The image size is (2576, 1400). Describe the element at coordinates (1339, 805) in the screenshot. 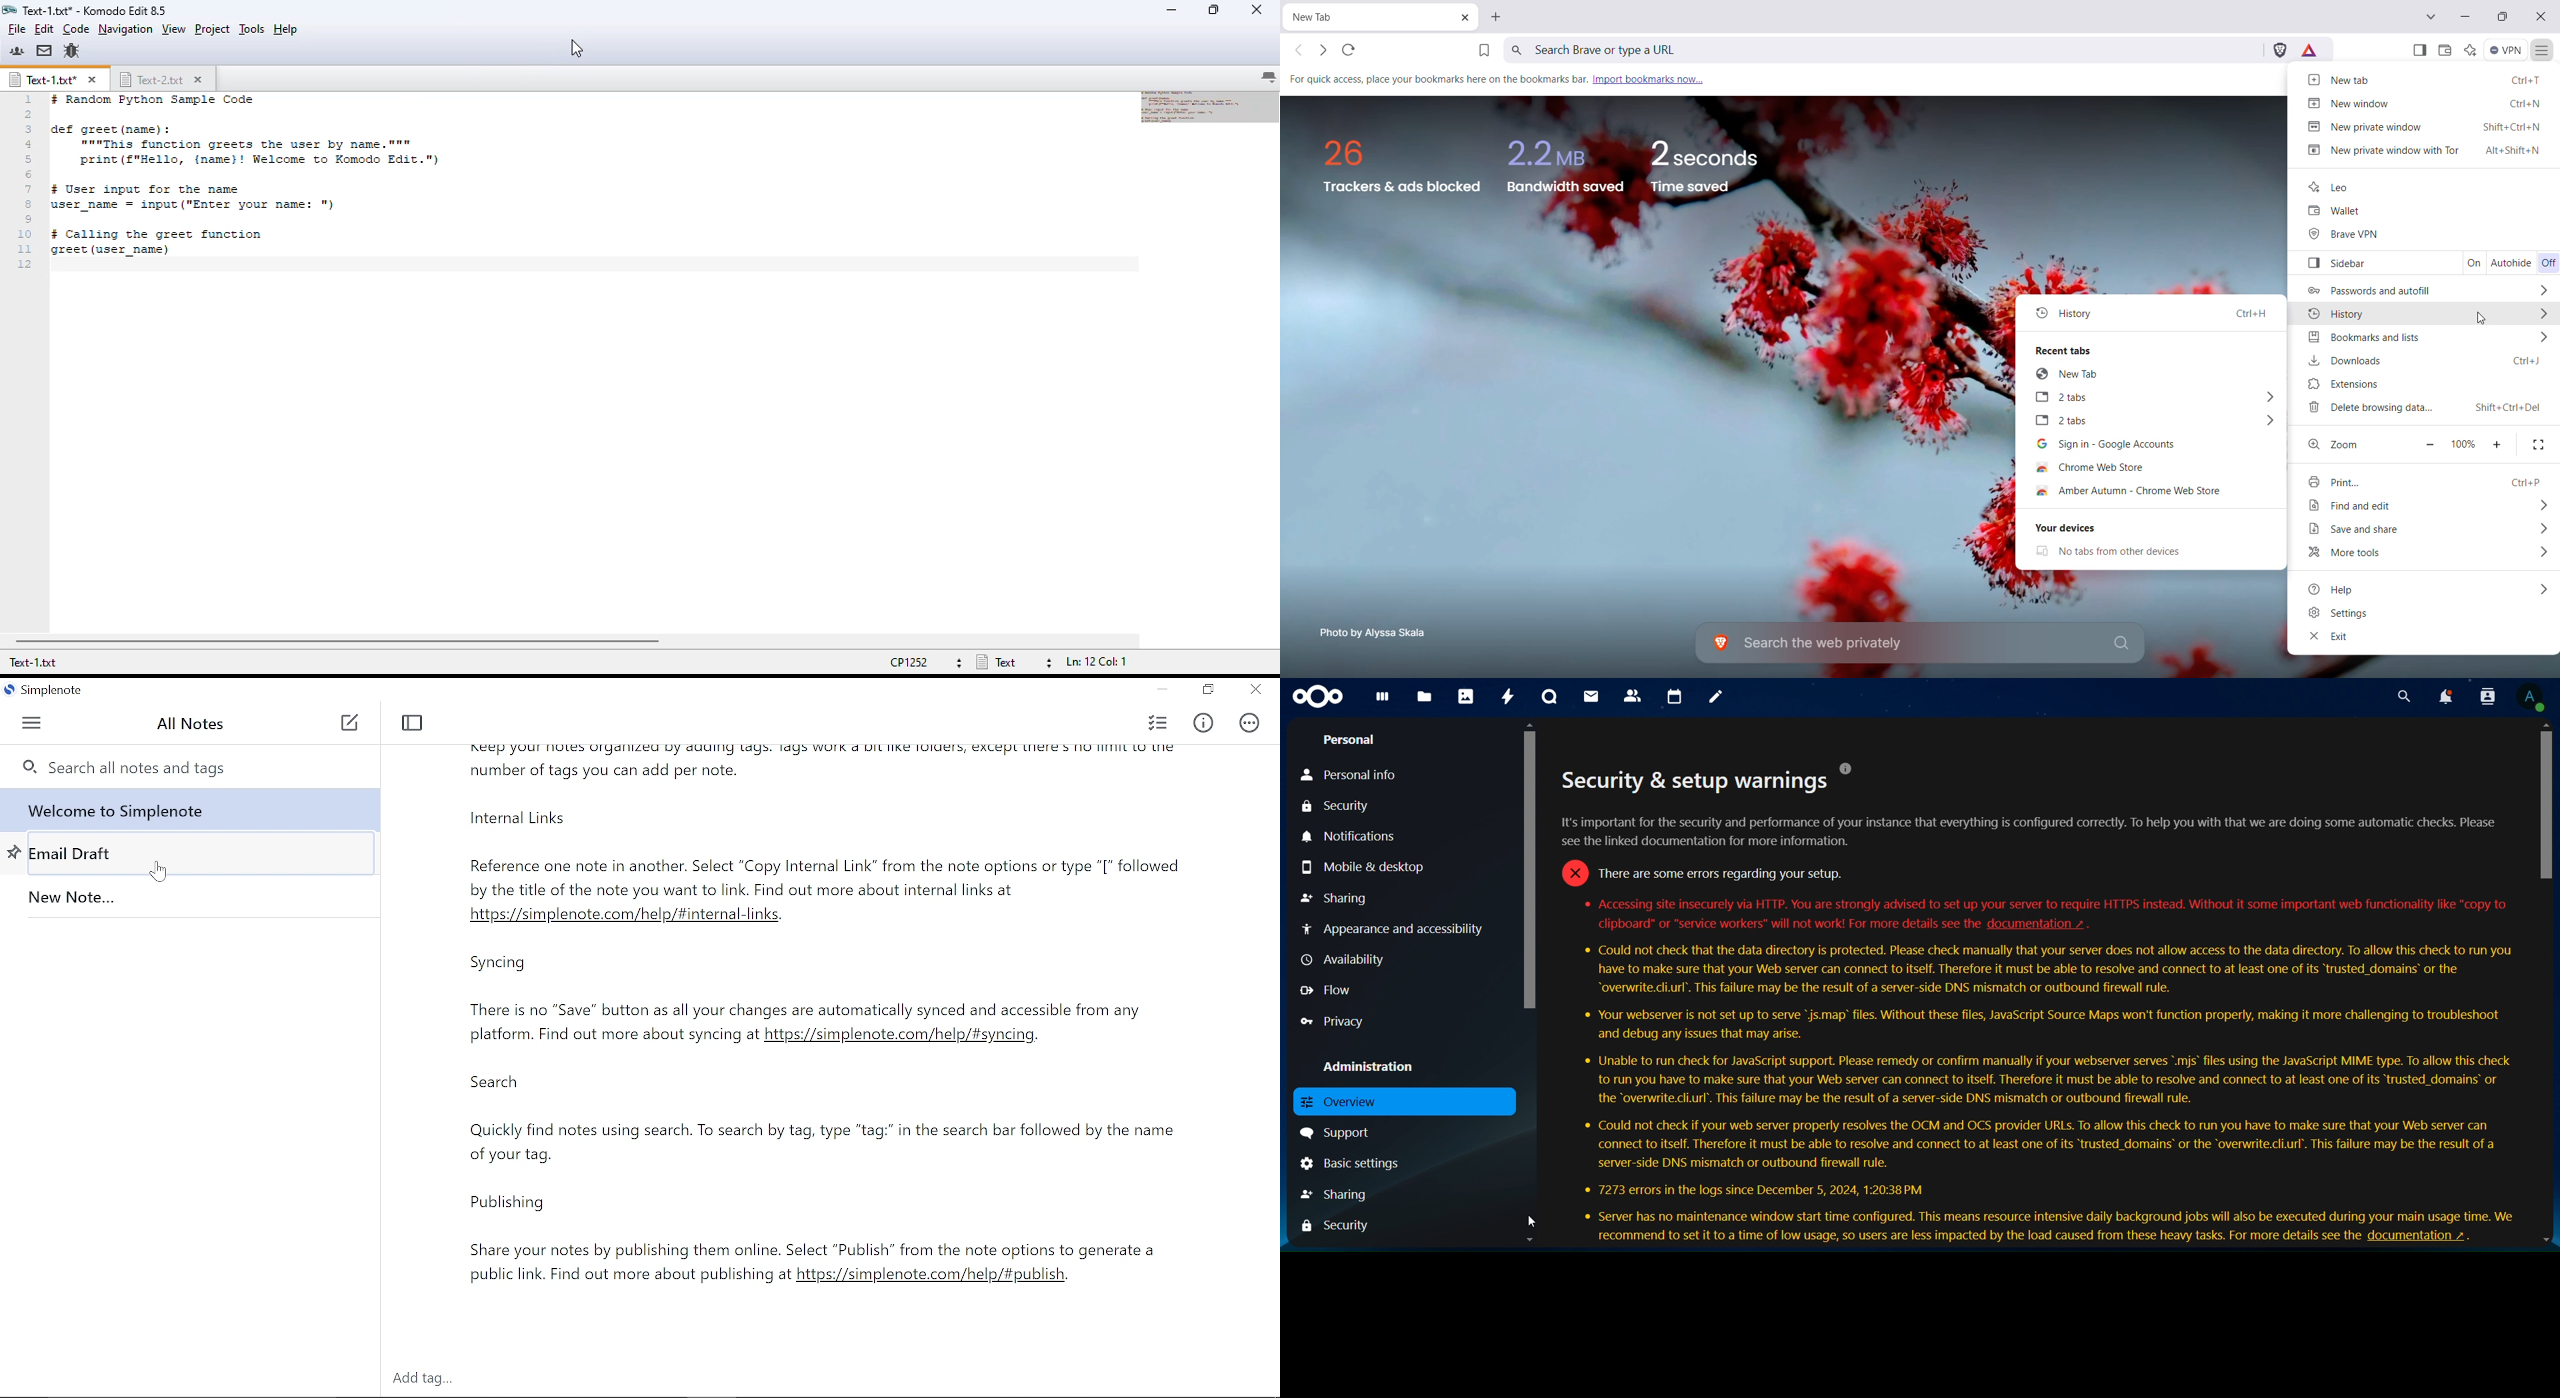

I see `security` at that location.